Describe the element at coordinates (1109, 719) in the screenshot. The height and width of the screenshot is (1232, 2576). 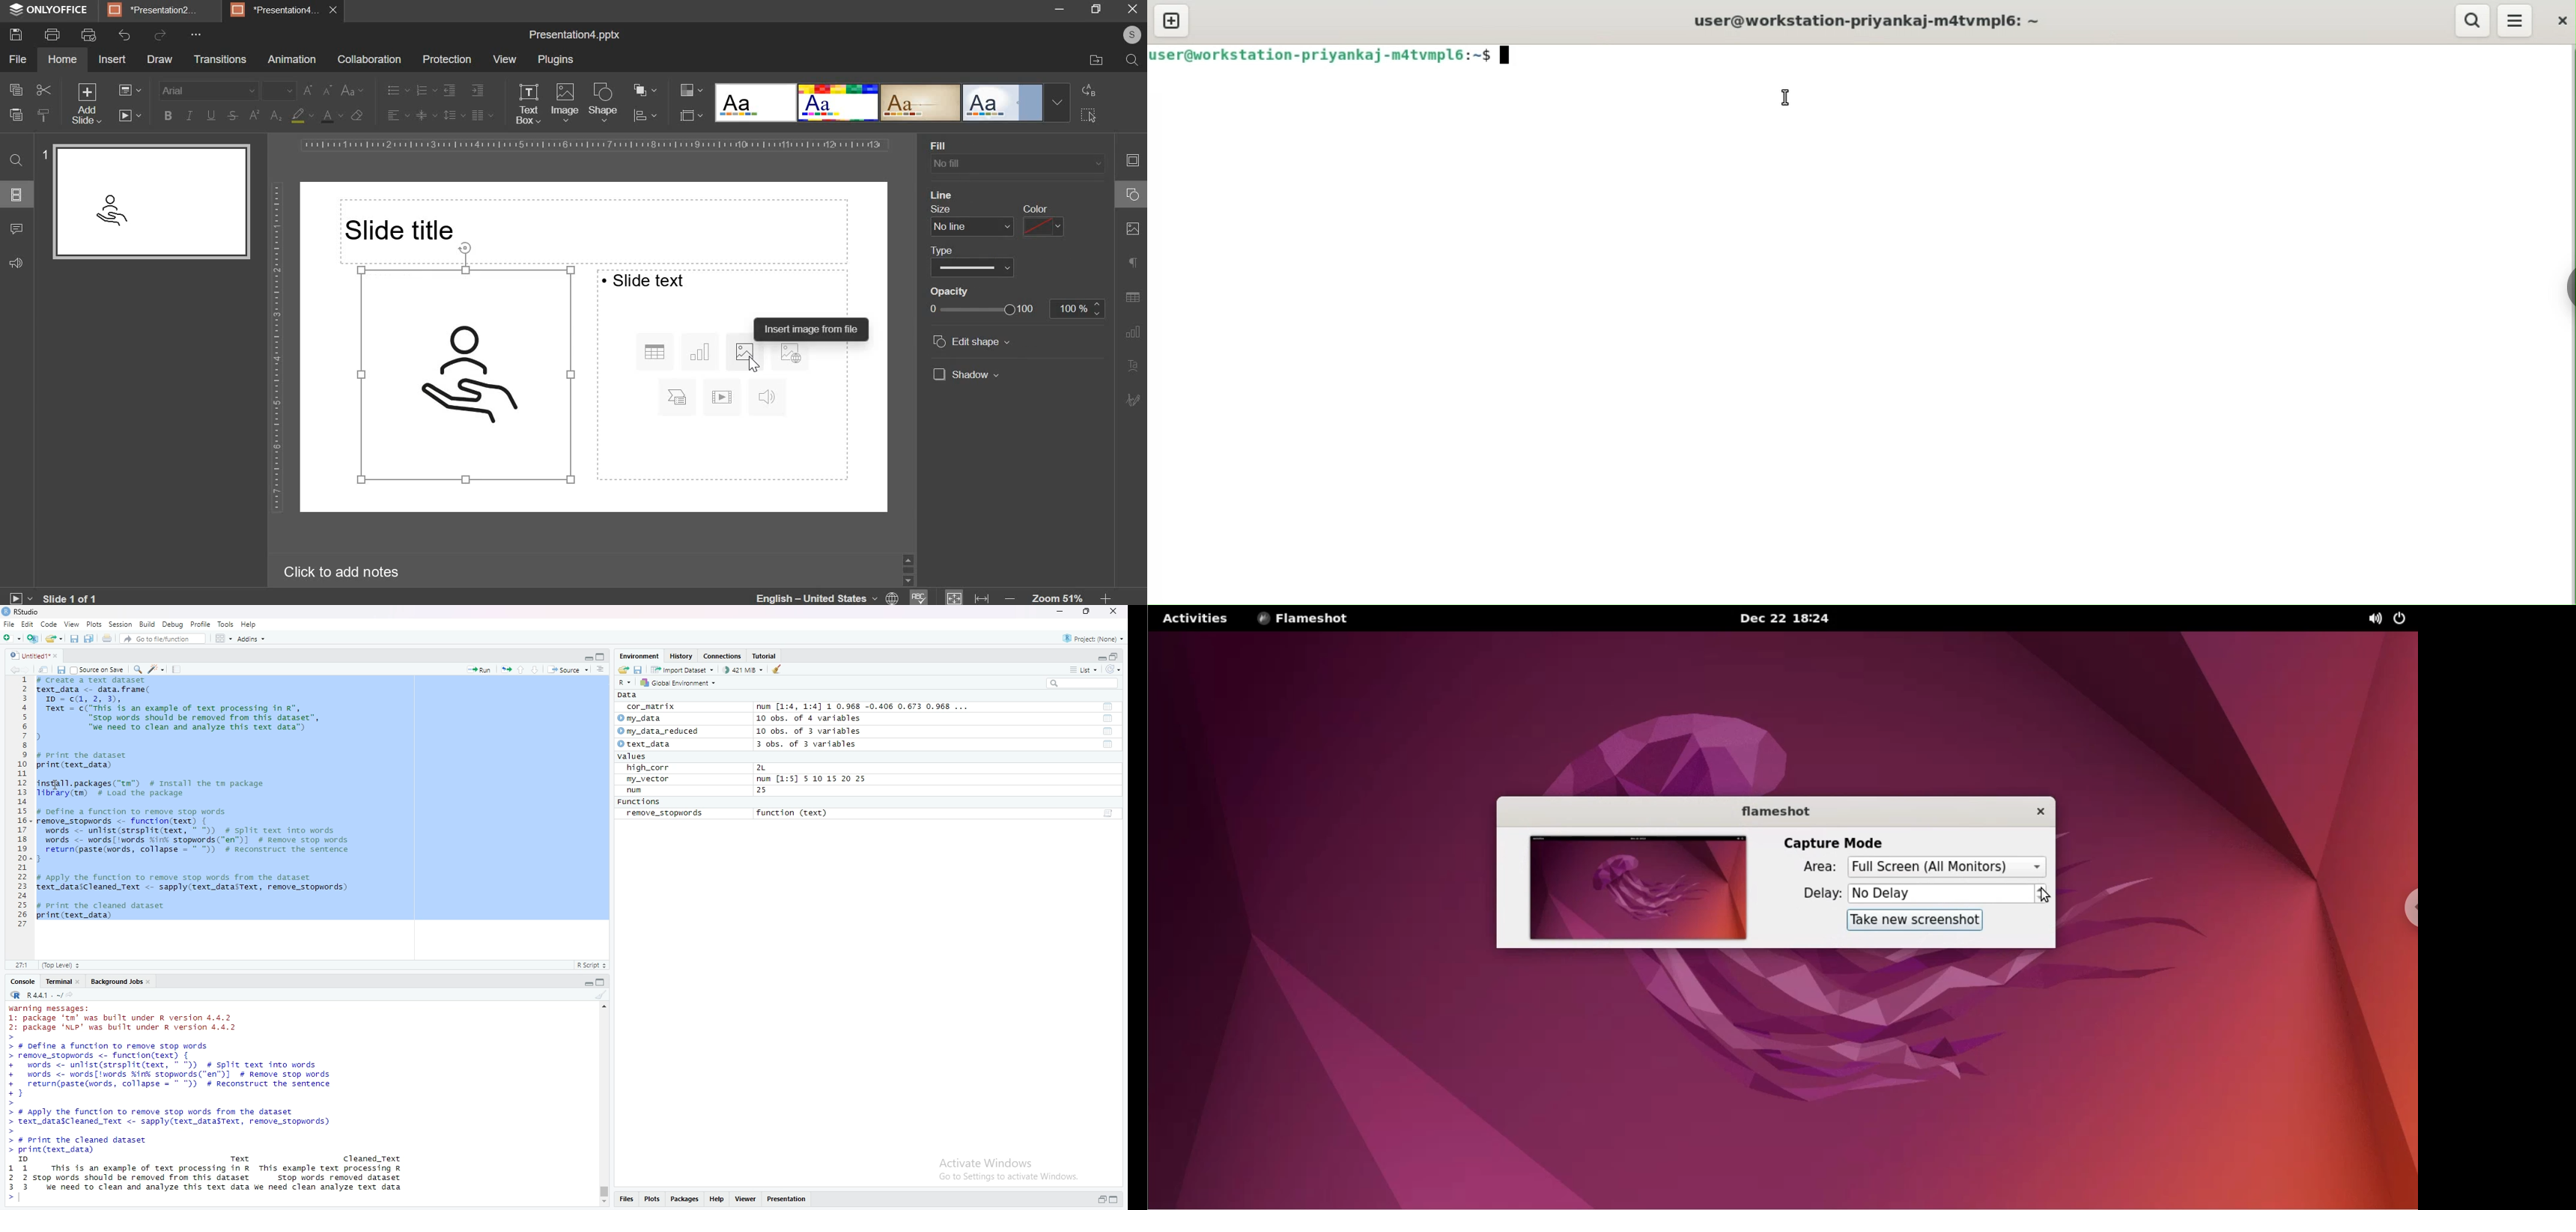
I see `functions` at that location.